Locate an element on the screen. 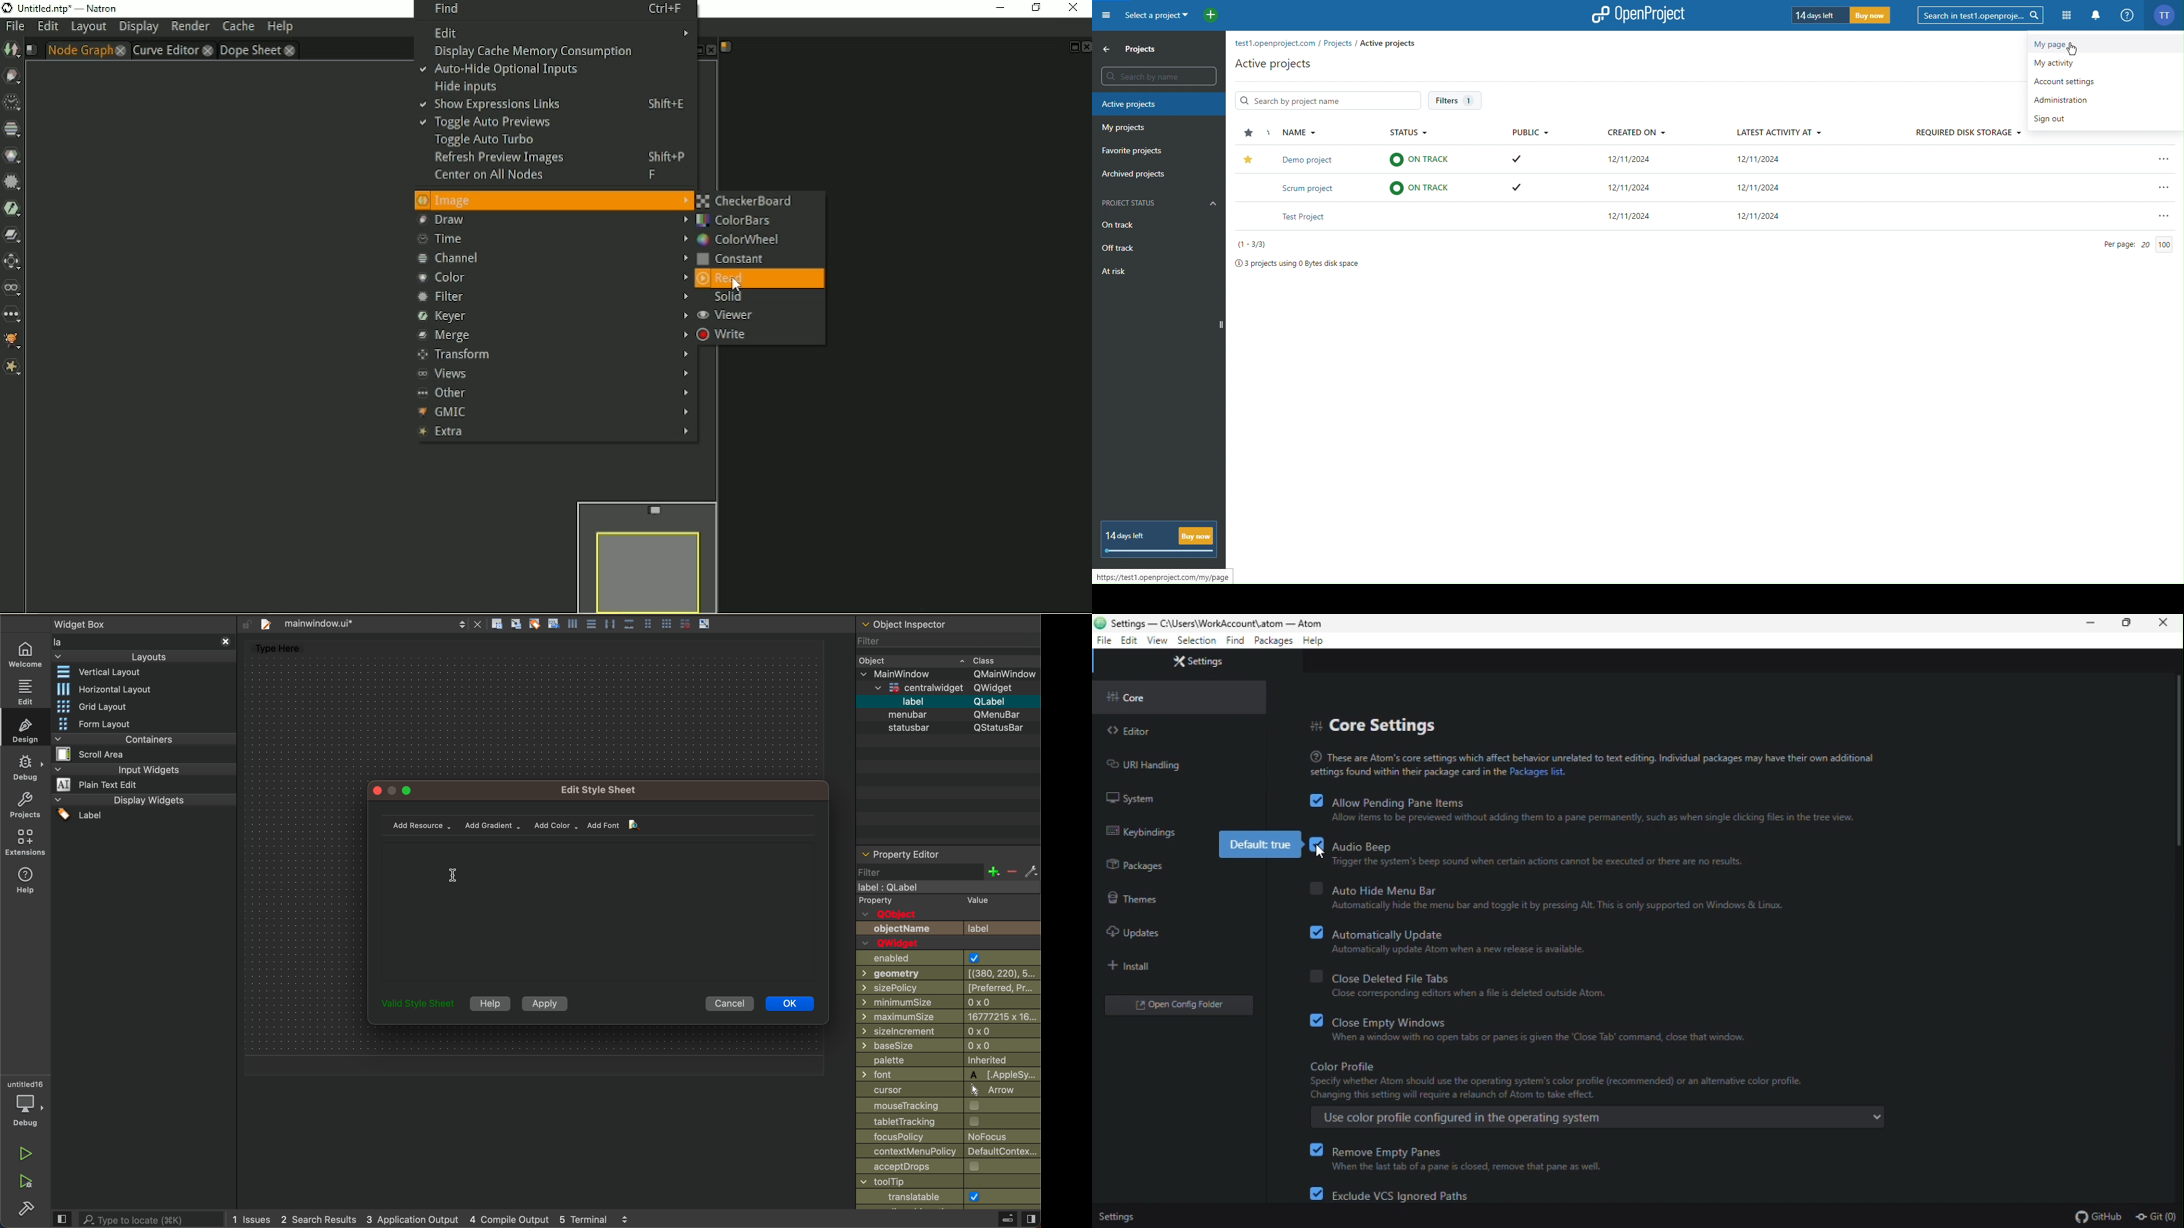  search is located at coordinates (136, 1220).